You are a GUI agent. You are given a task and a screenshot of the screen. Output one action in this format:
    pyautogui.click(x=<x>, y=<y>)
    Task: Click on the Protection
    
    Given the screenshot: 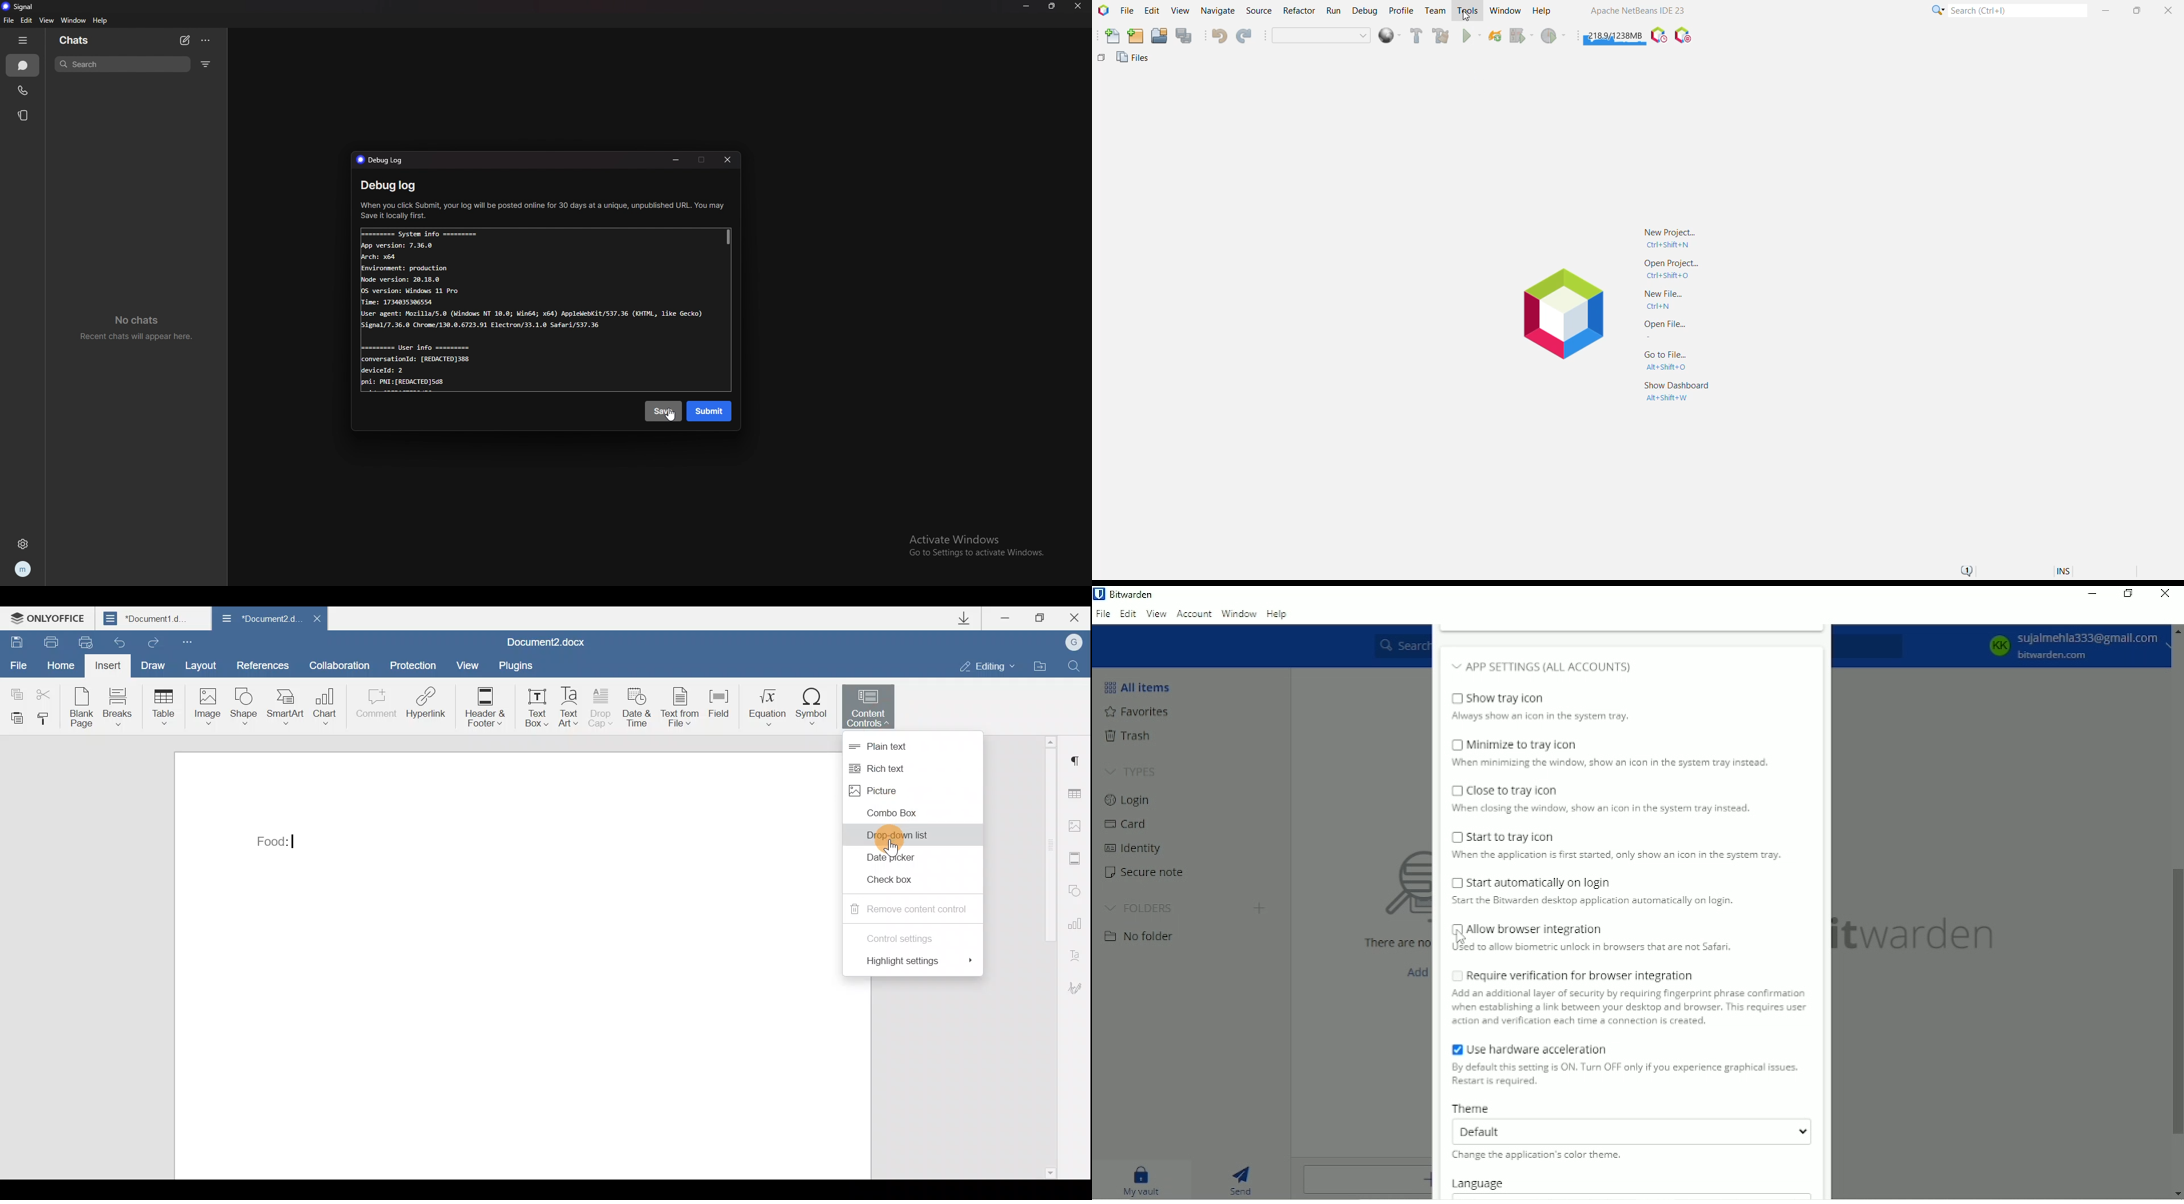 What is the action you would take?
    pyautogui.click(x=416, y=667)
    